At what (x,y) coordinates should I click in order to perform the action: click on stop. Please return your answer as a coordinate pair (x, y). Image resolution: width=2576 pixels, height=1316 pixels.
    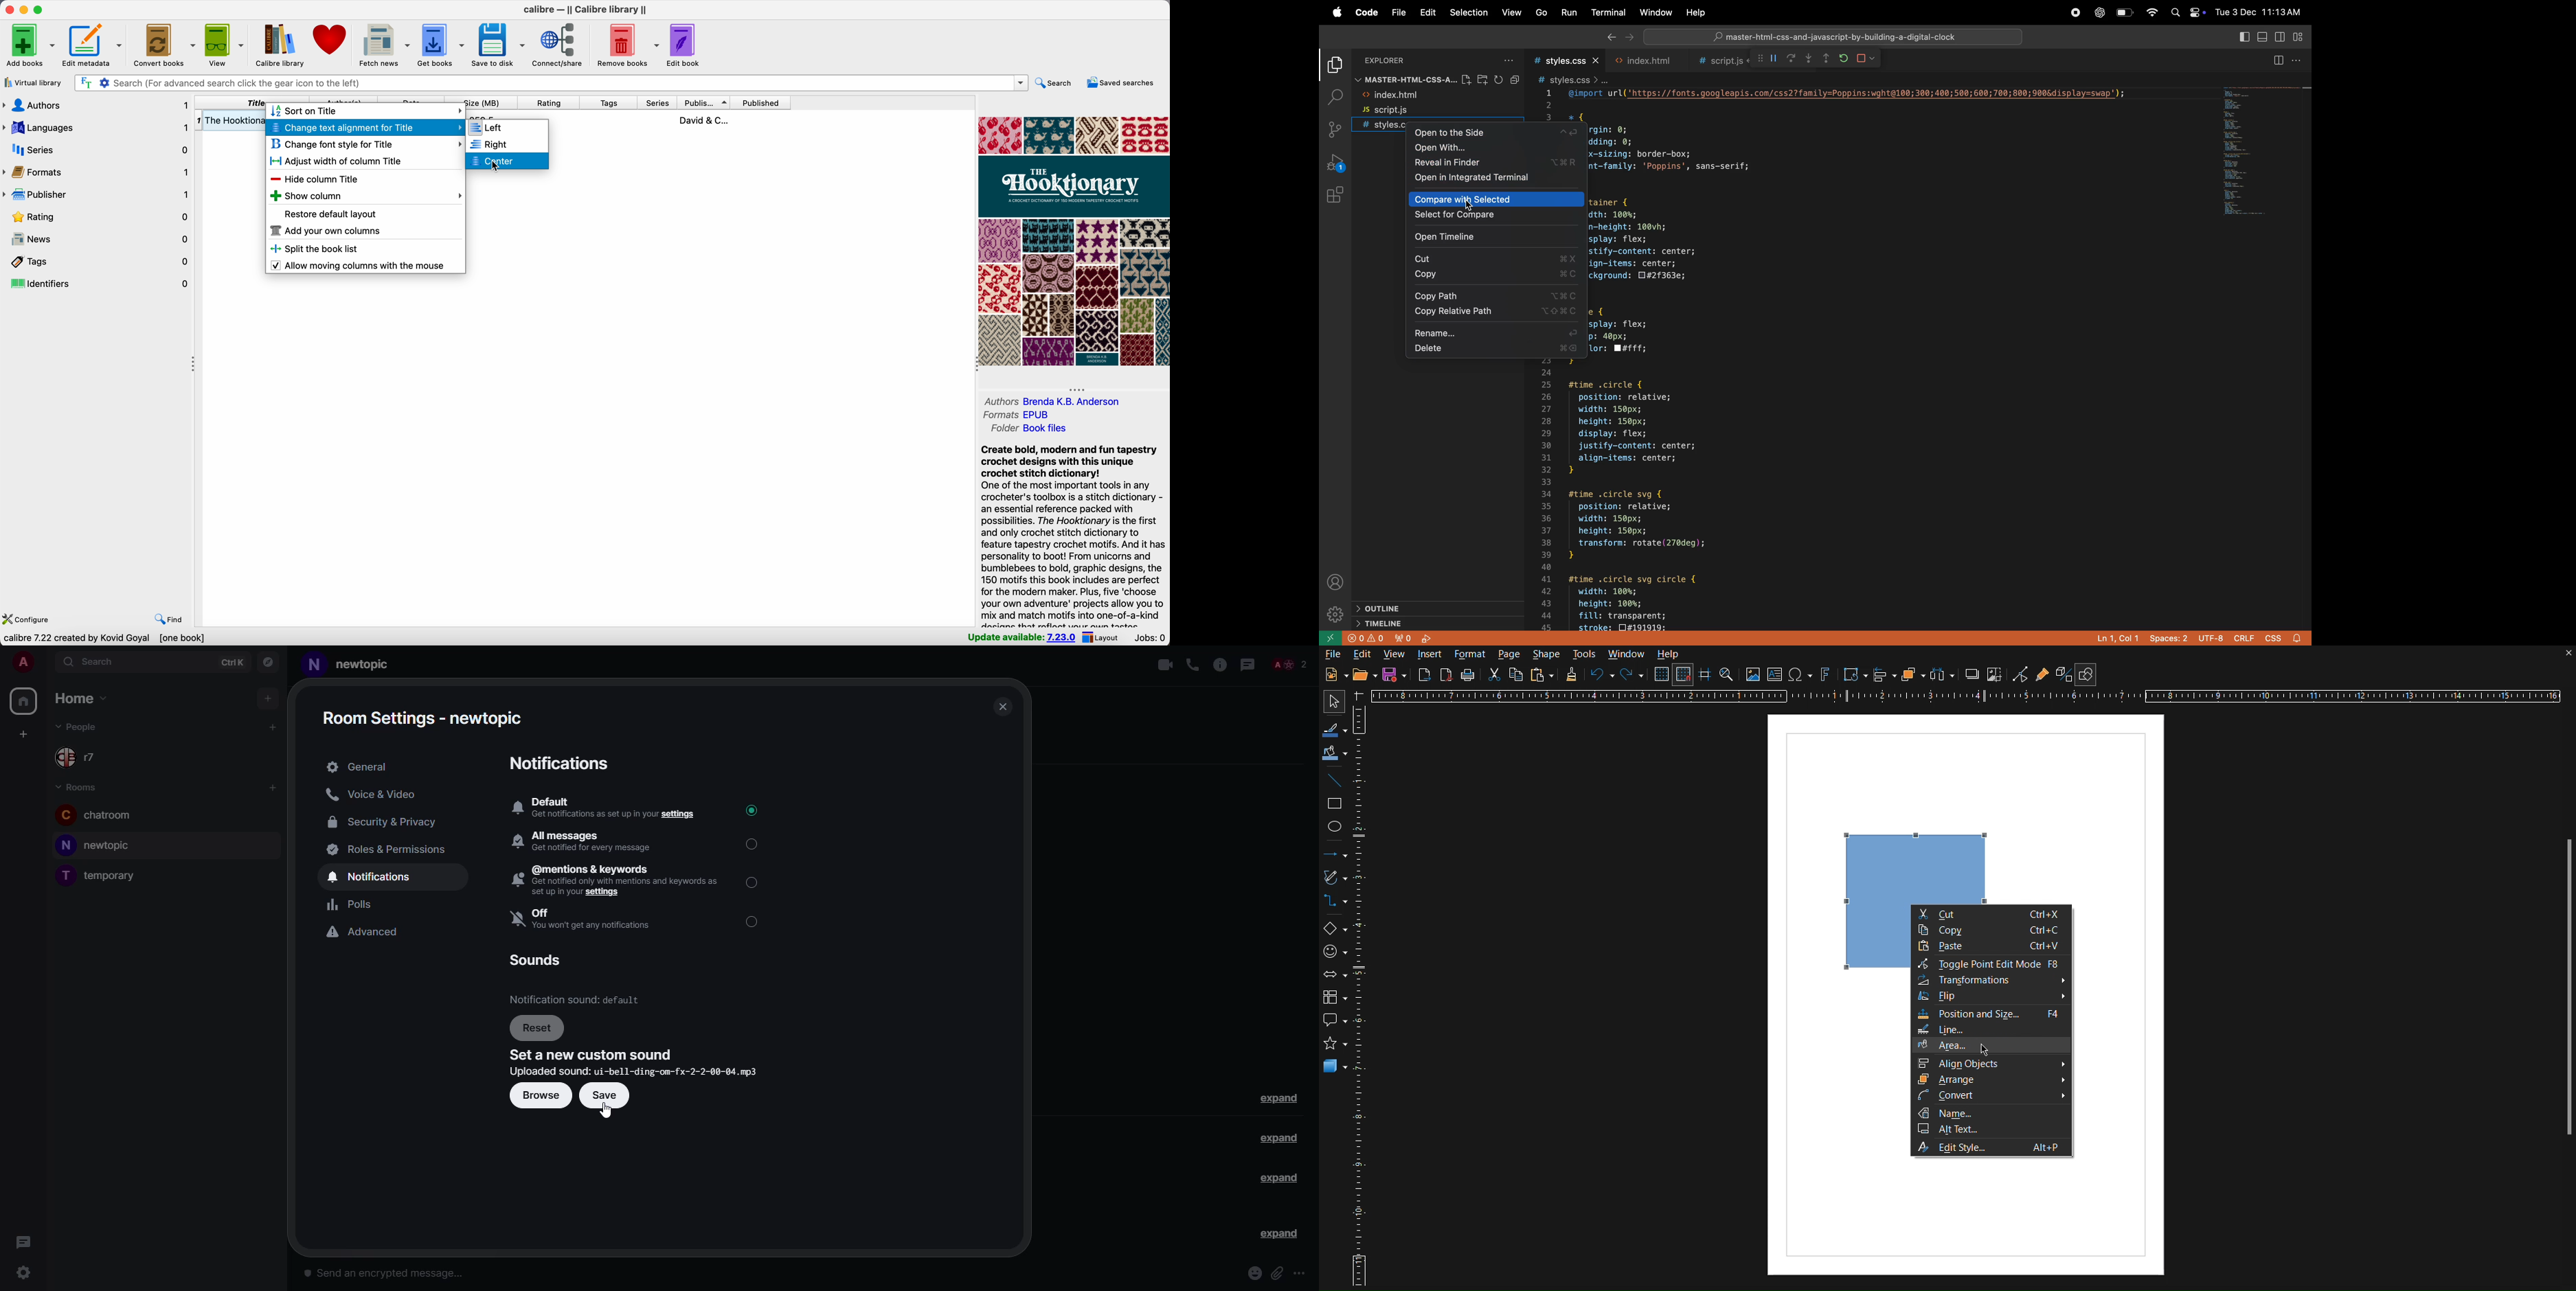
    Looking at the image, I should click on (1868, 58).